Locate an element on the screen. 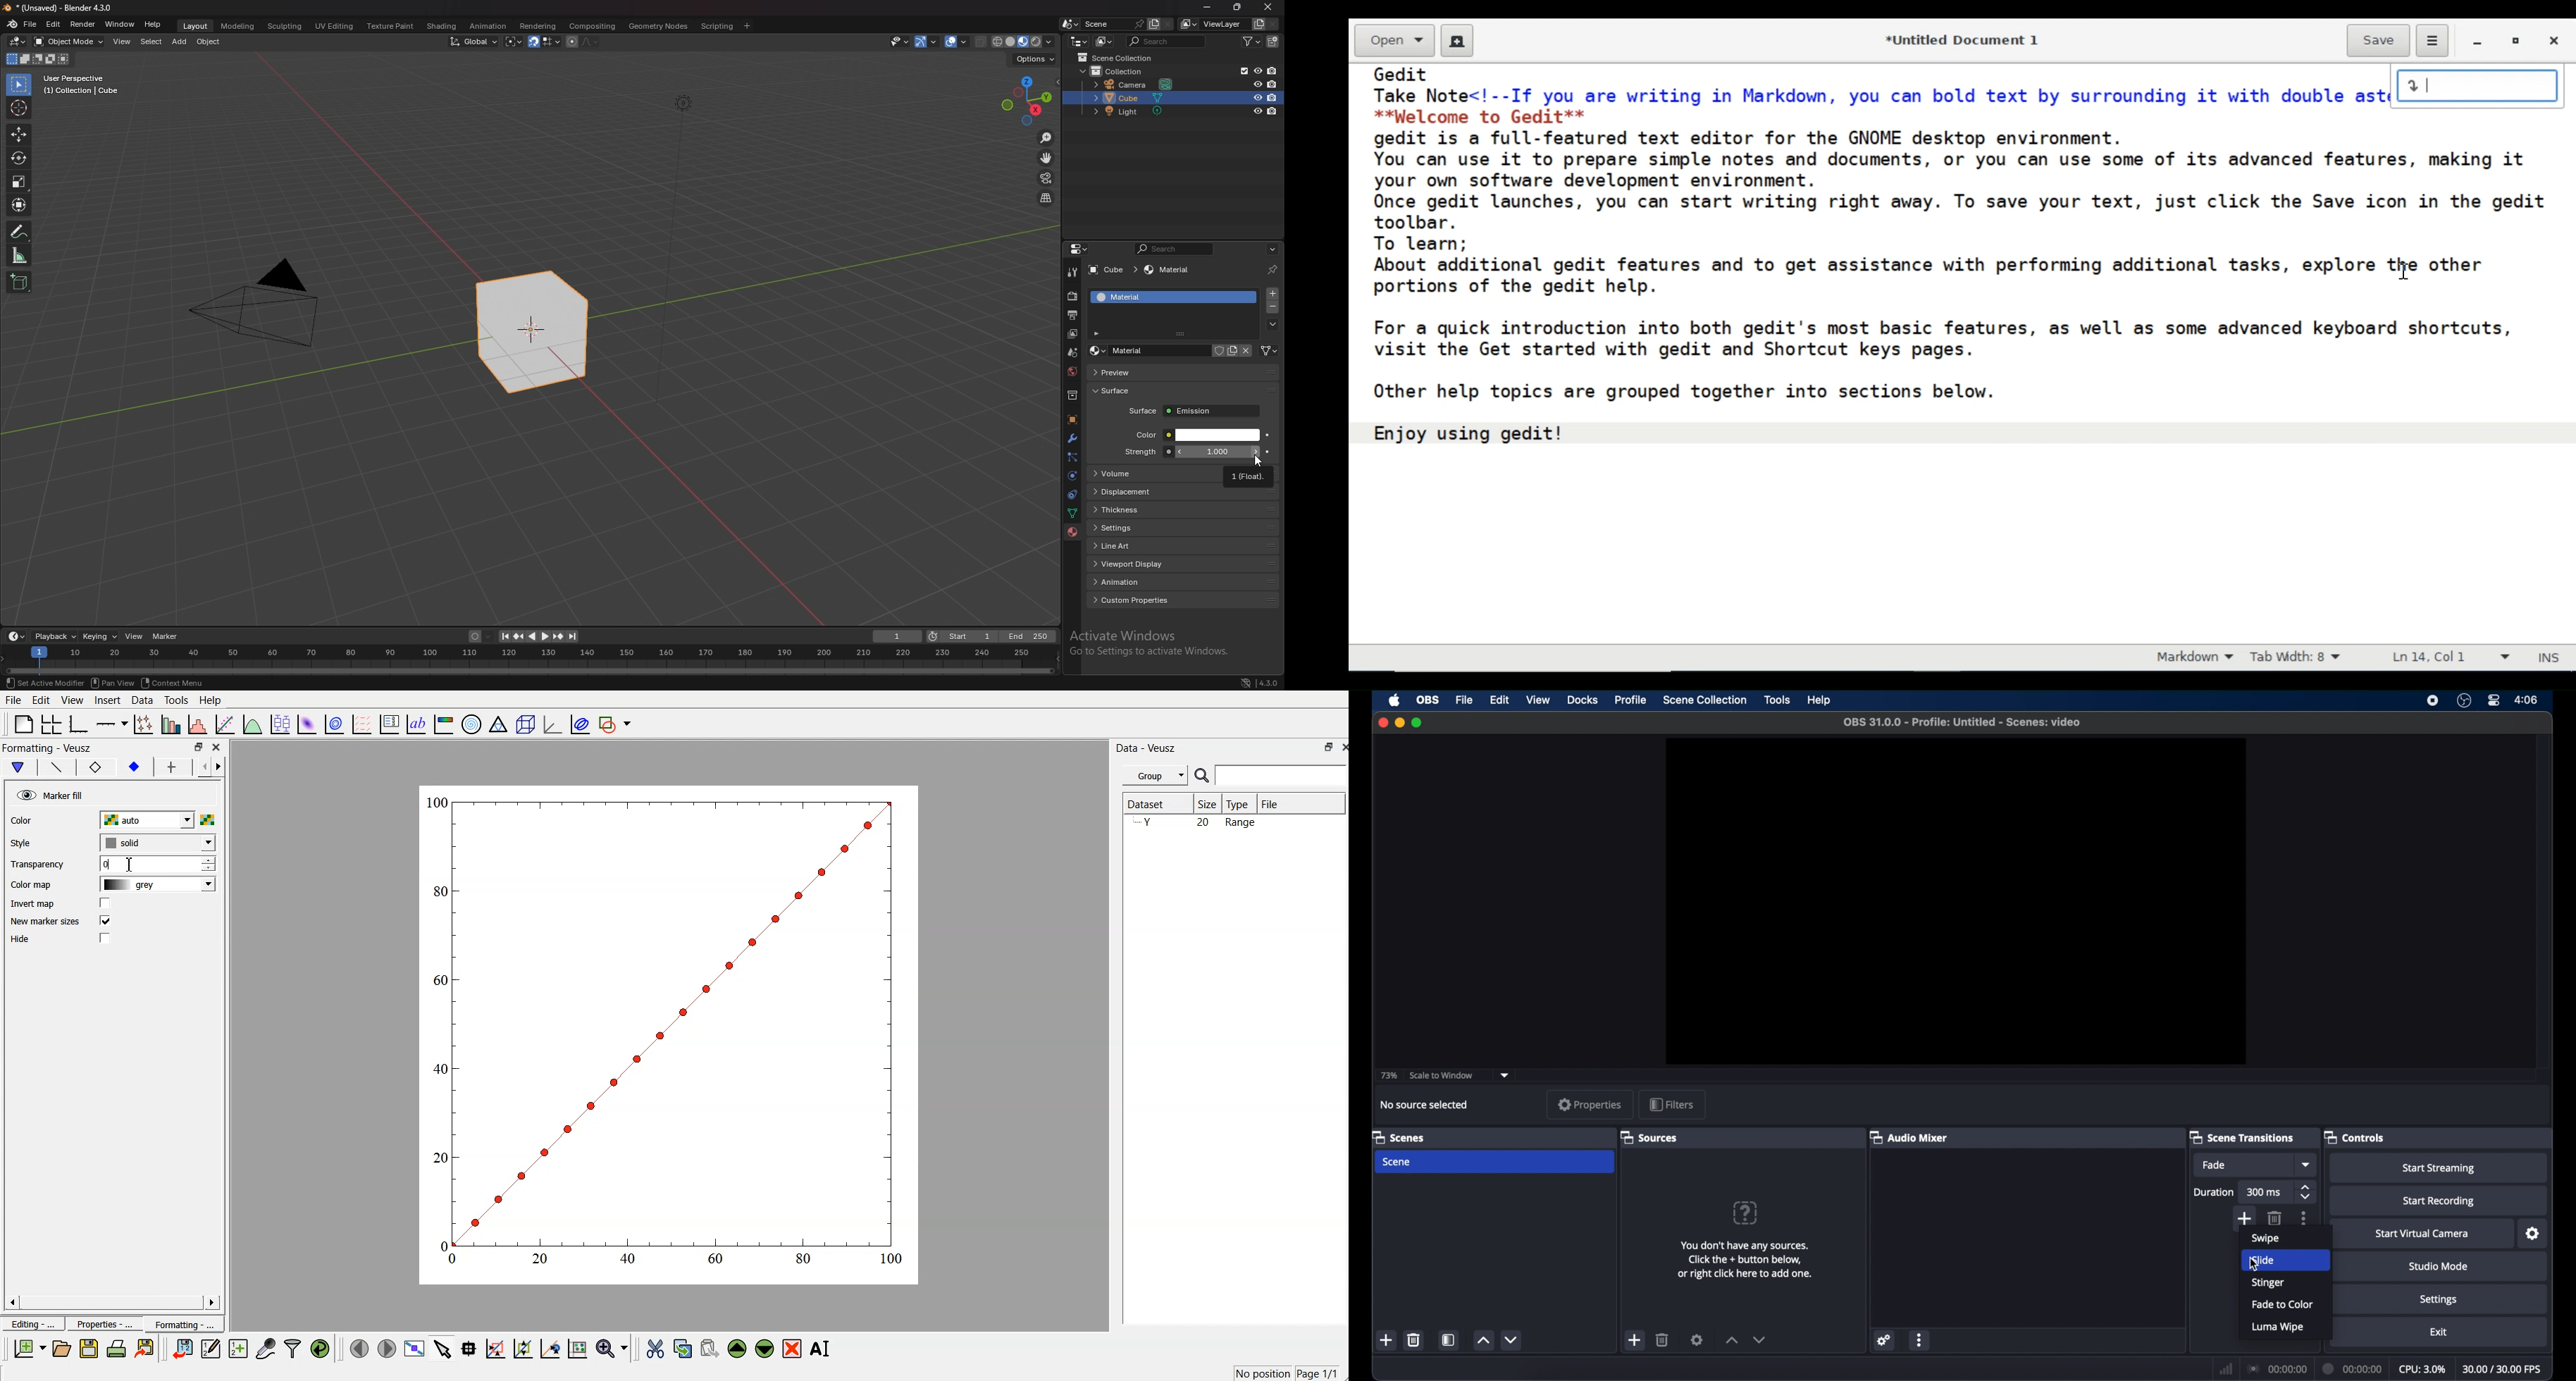 This screenshot has width=2576, height=1400. light is located at coordinates (1133, 112).